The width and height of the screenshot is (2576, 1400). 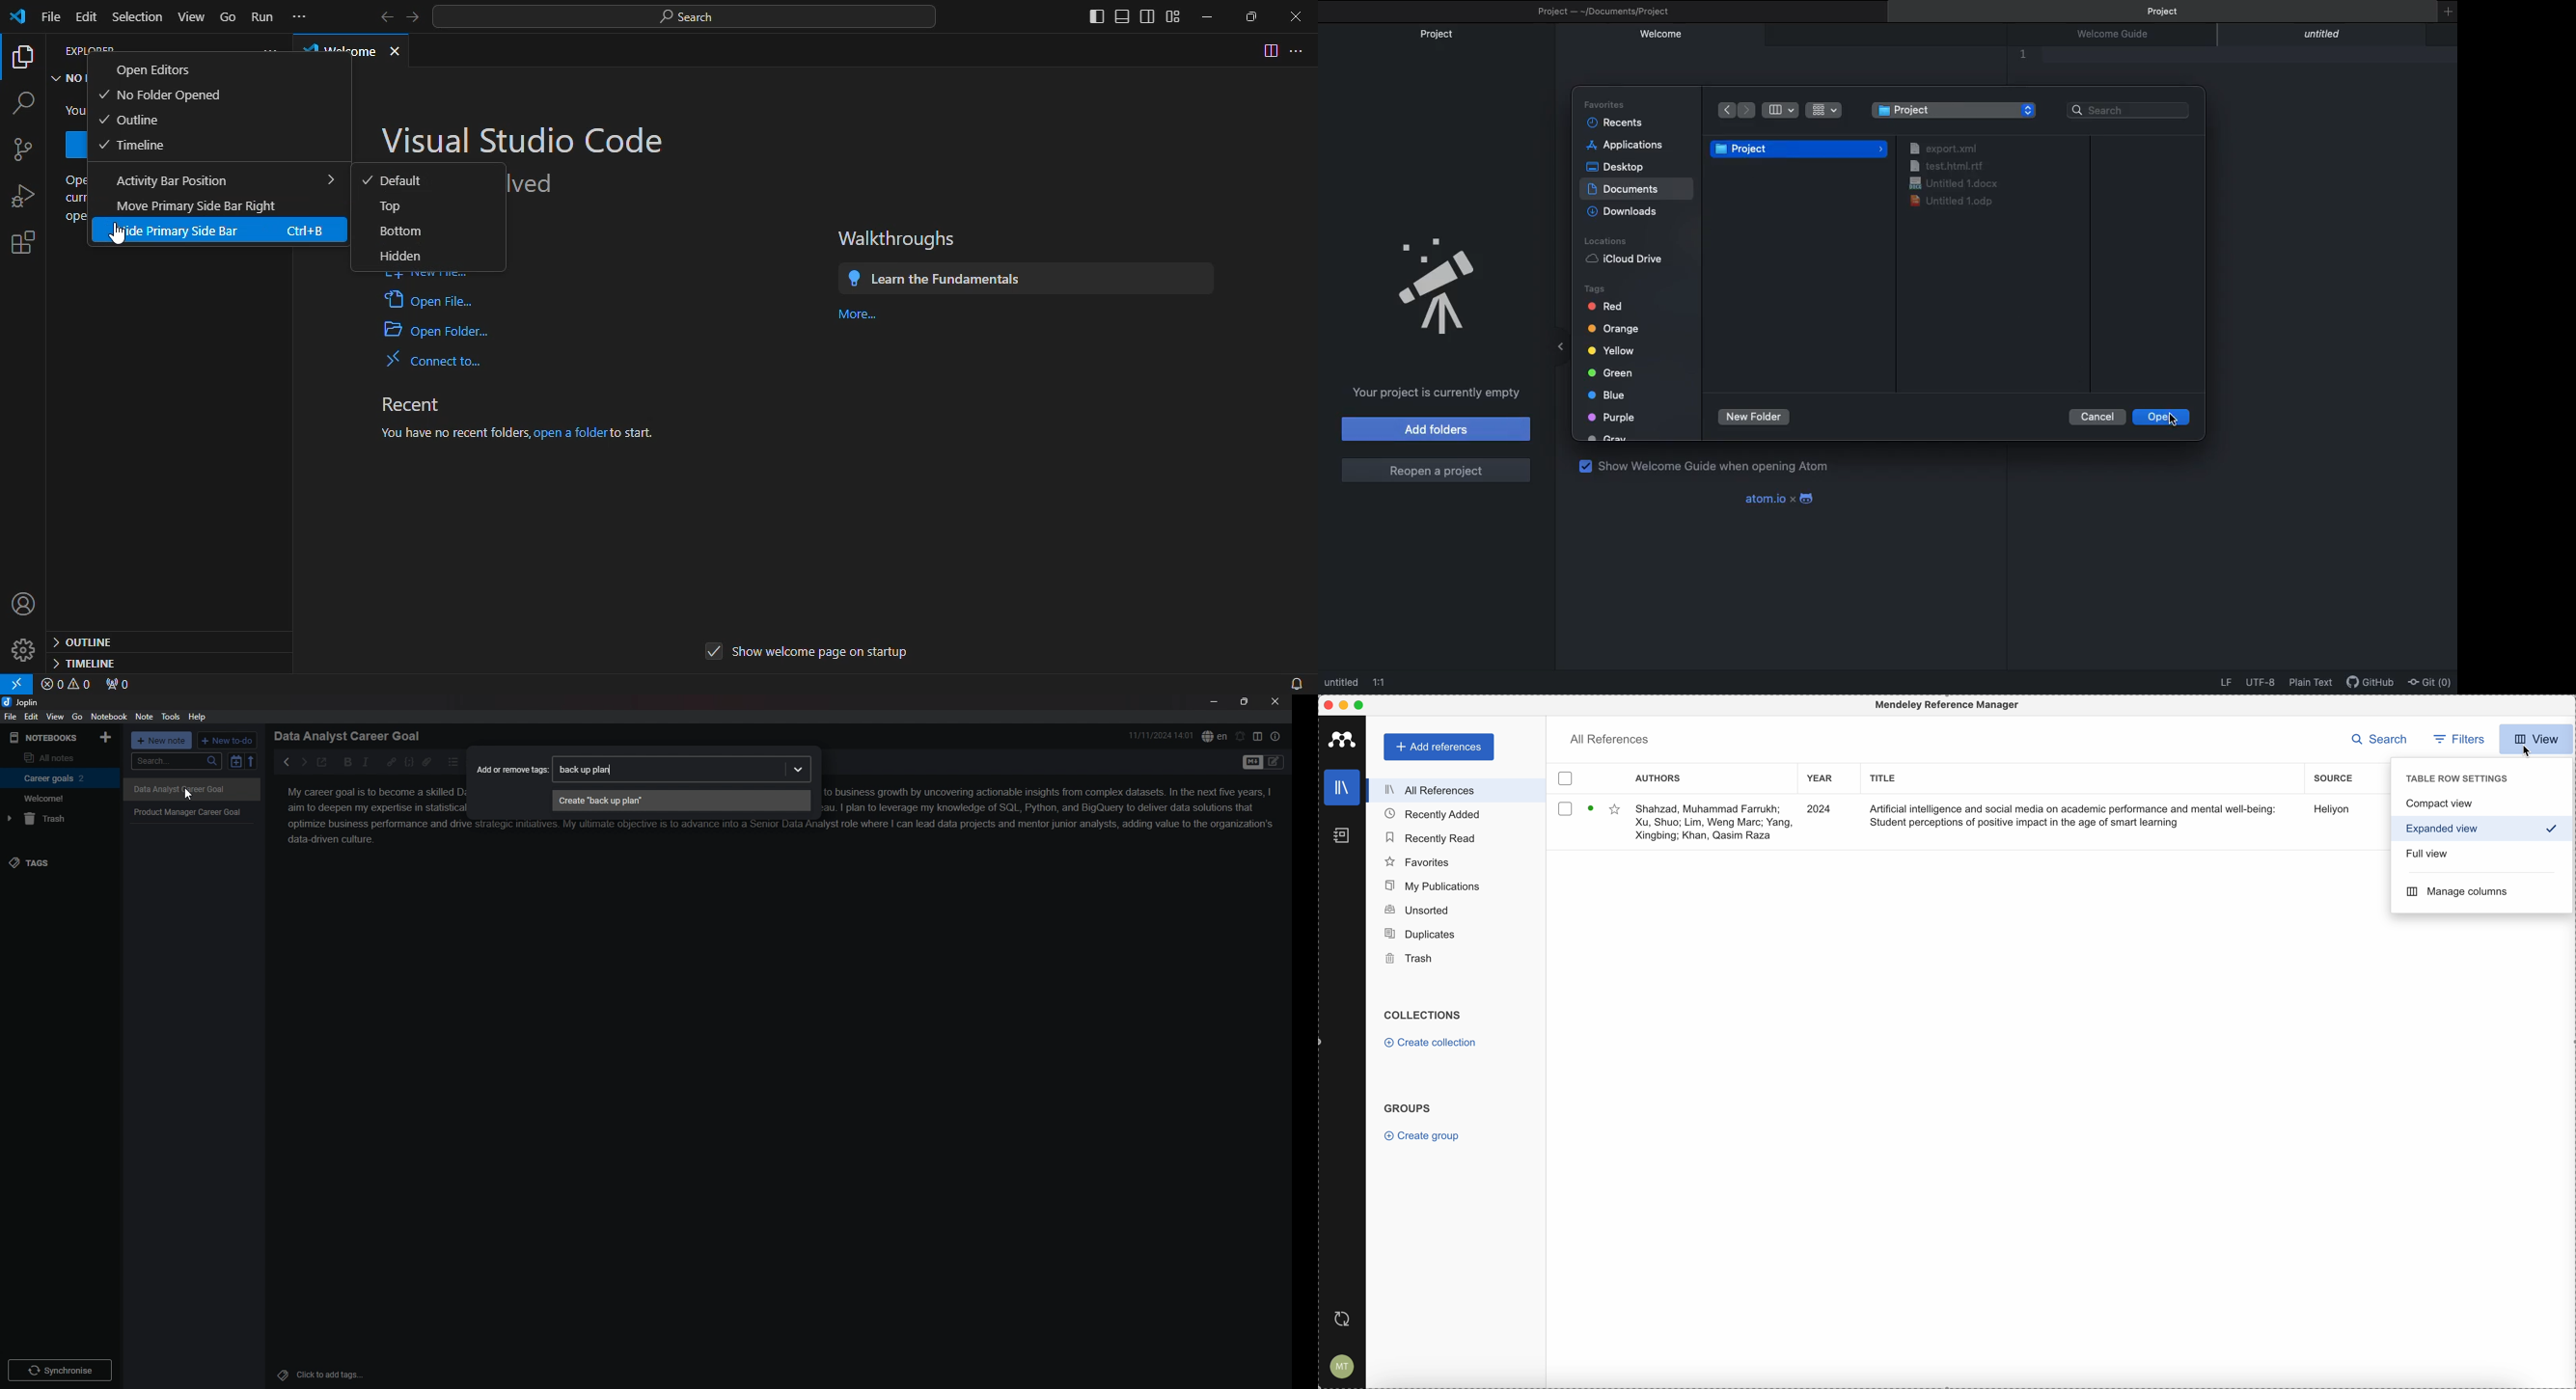 What do you see at coordinates (409, 762) in the screenshot?
I see `code` at bounding box center [409, 762].